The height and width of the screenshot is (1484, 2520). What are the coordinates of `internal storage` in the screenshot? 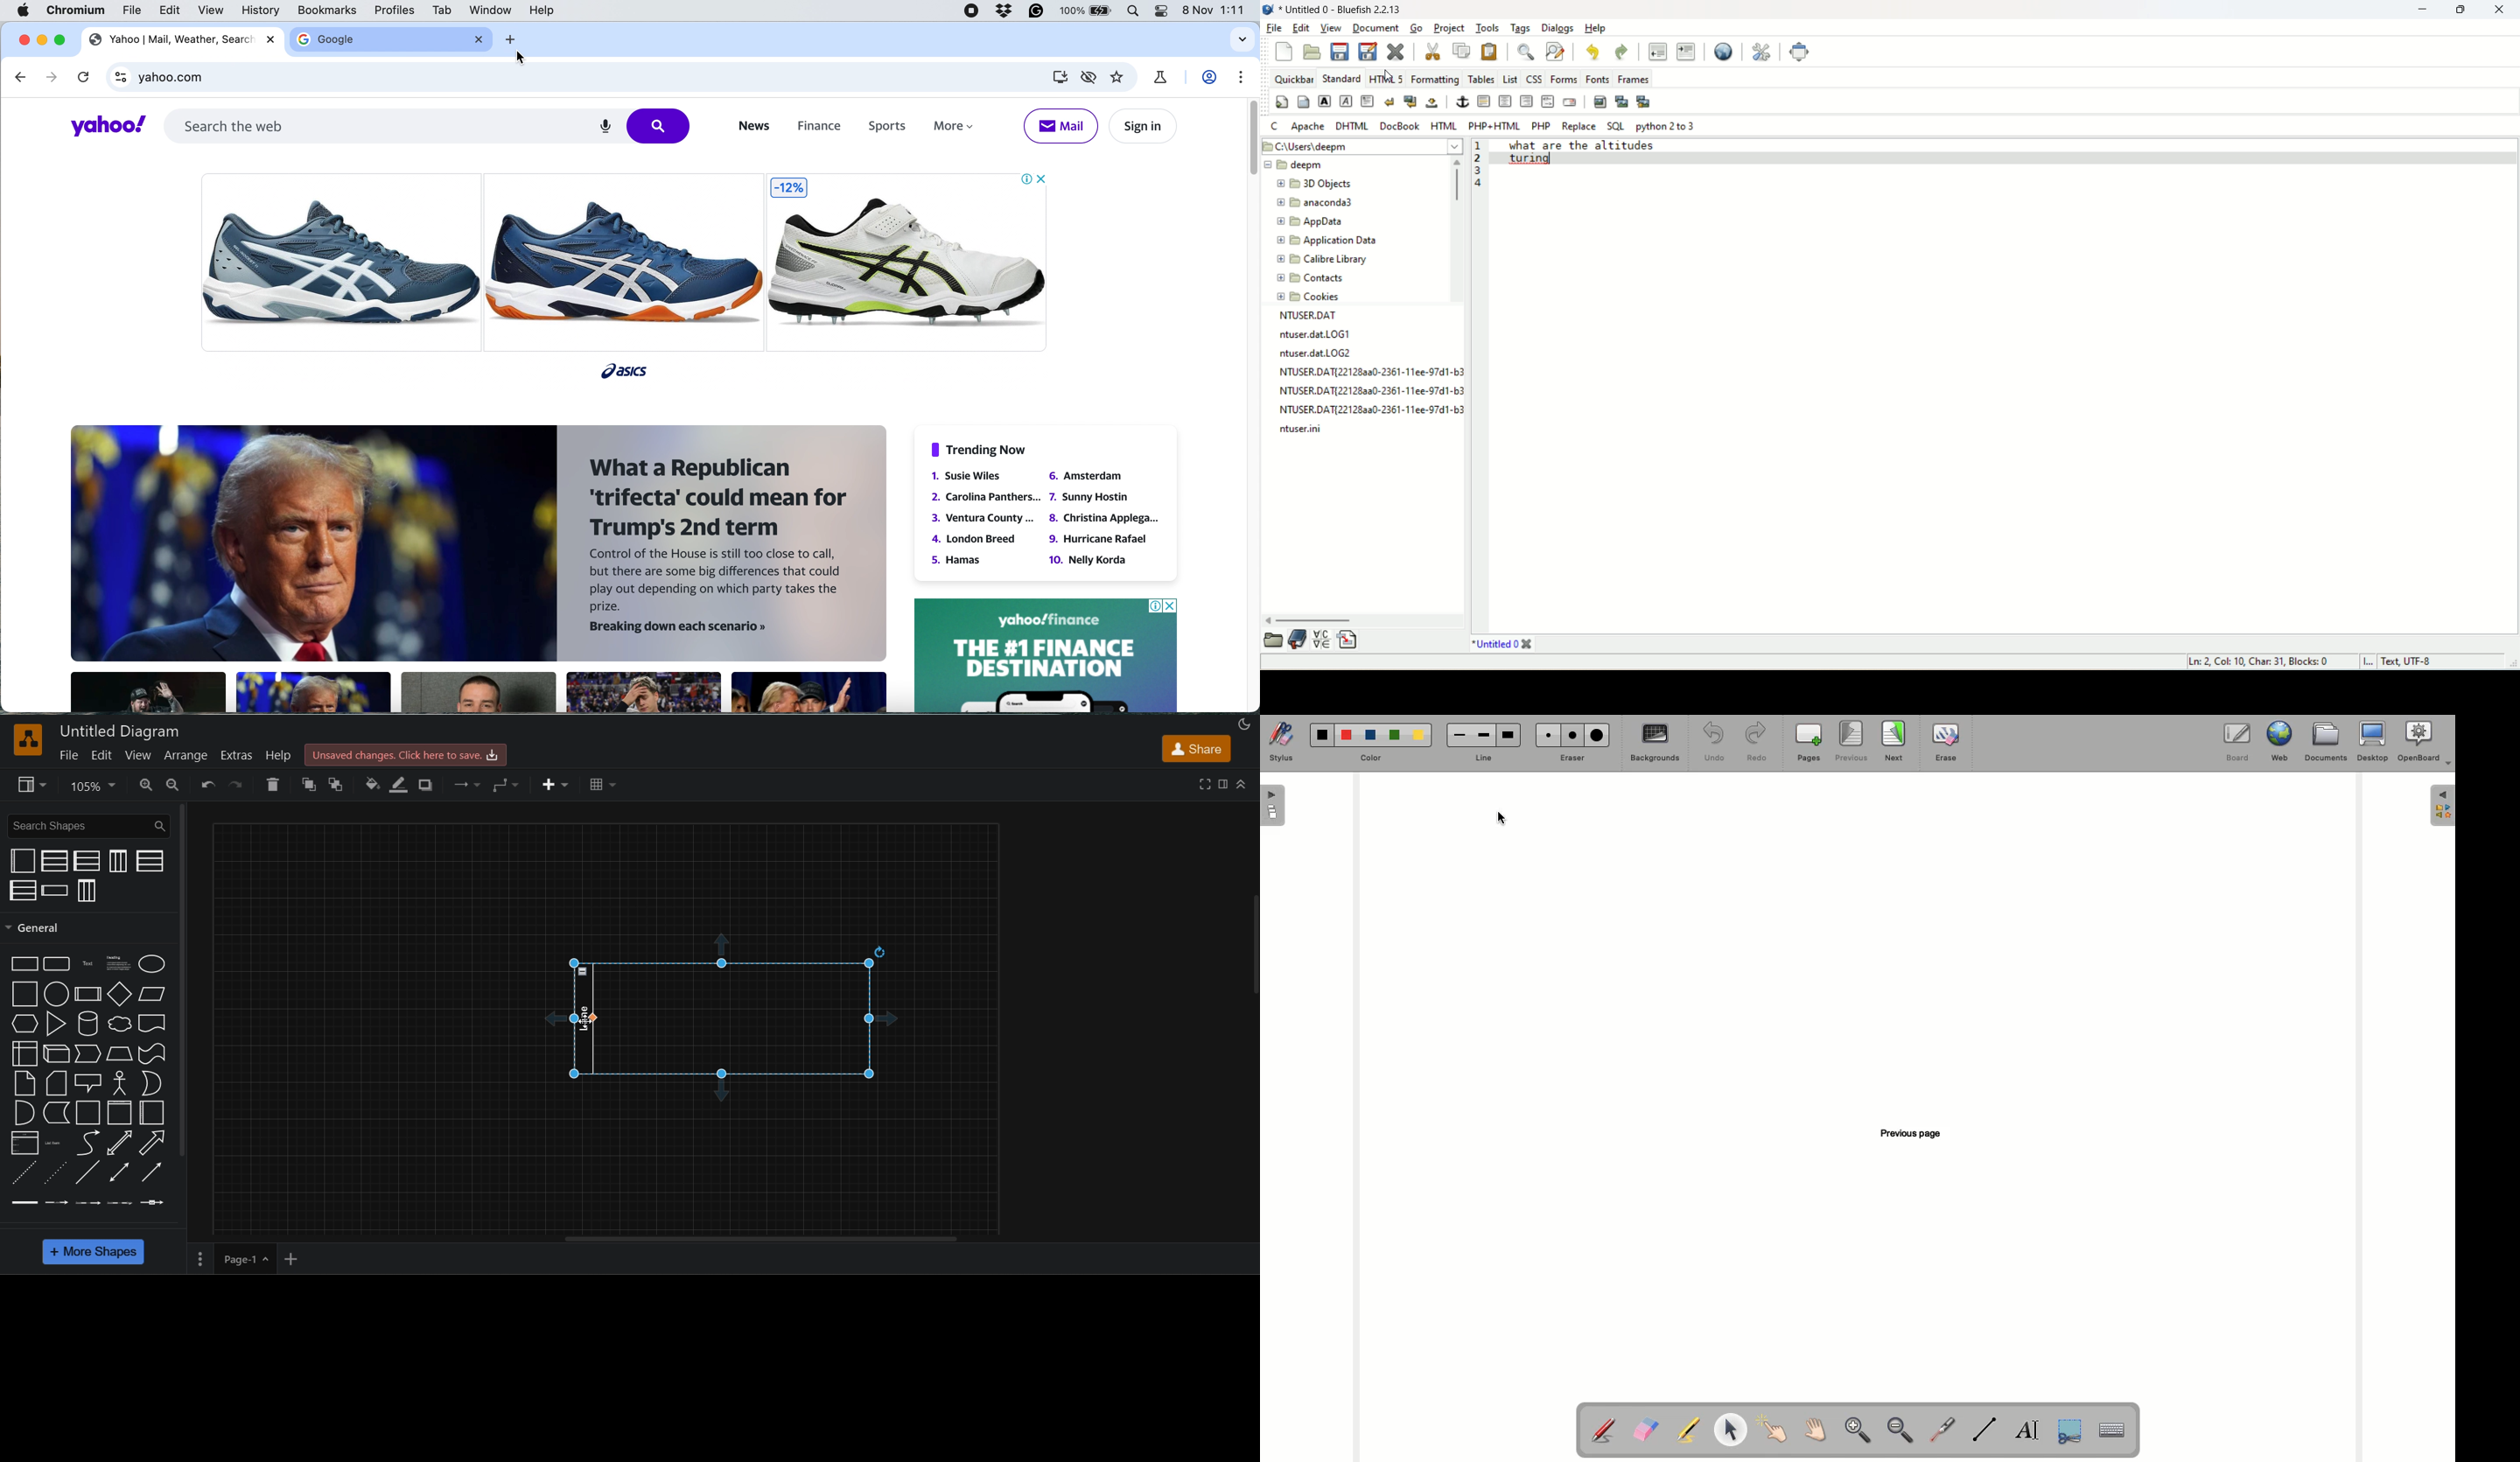 It's located at (26, 1054).